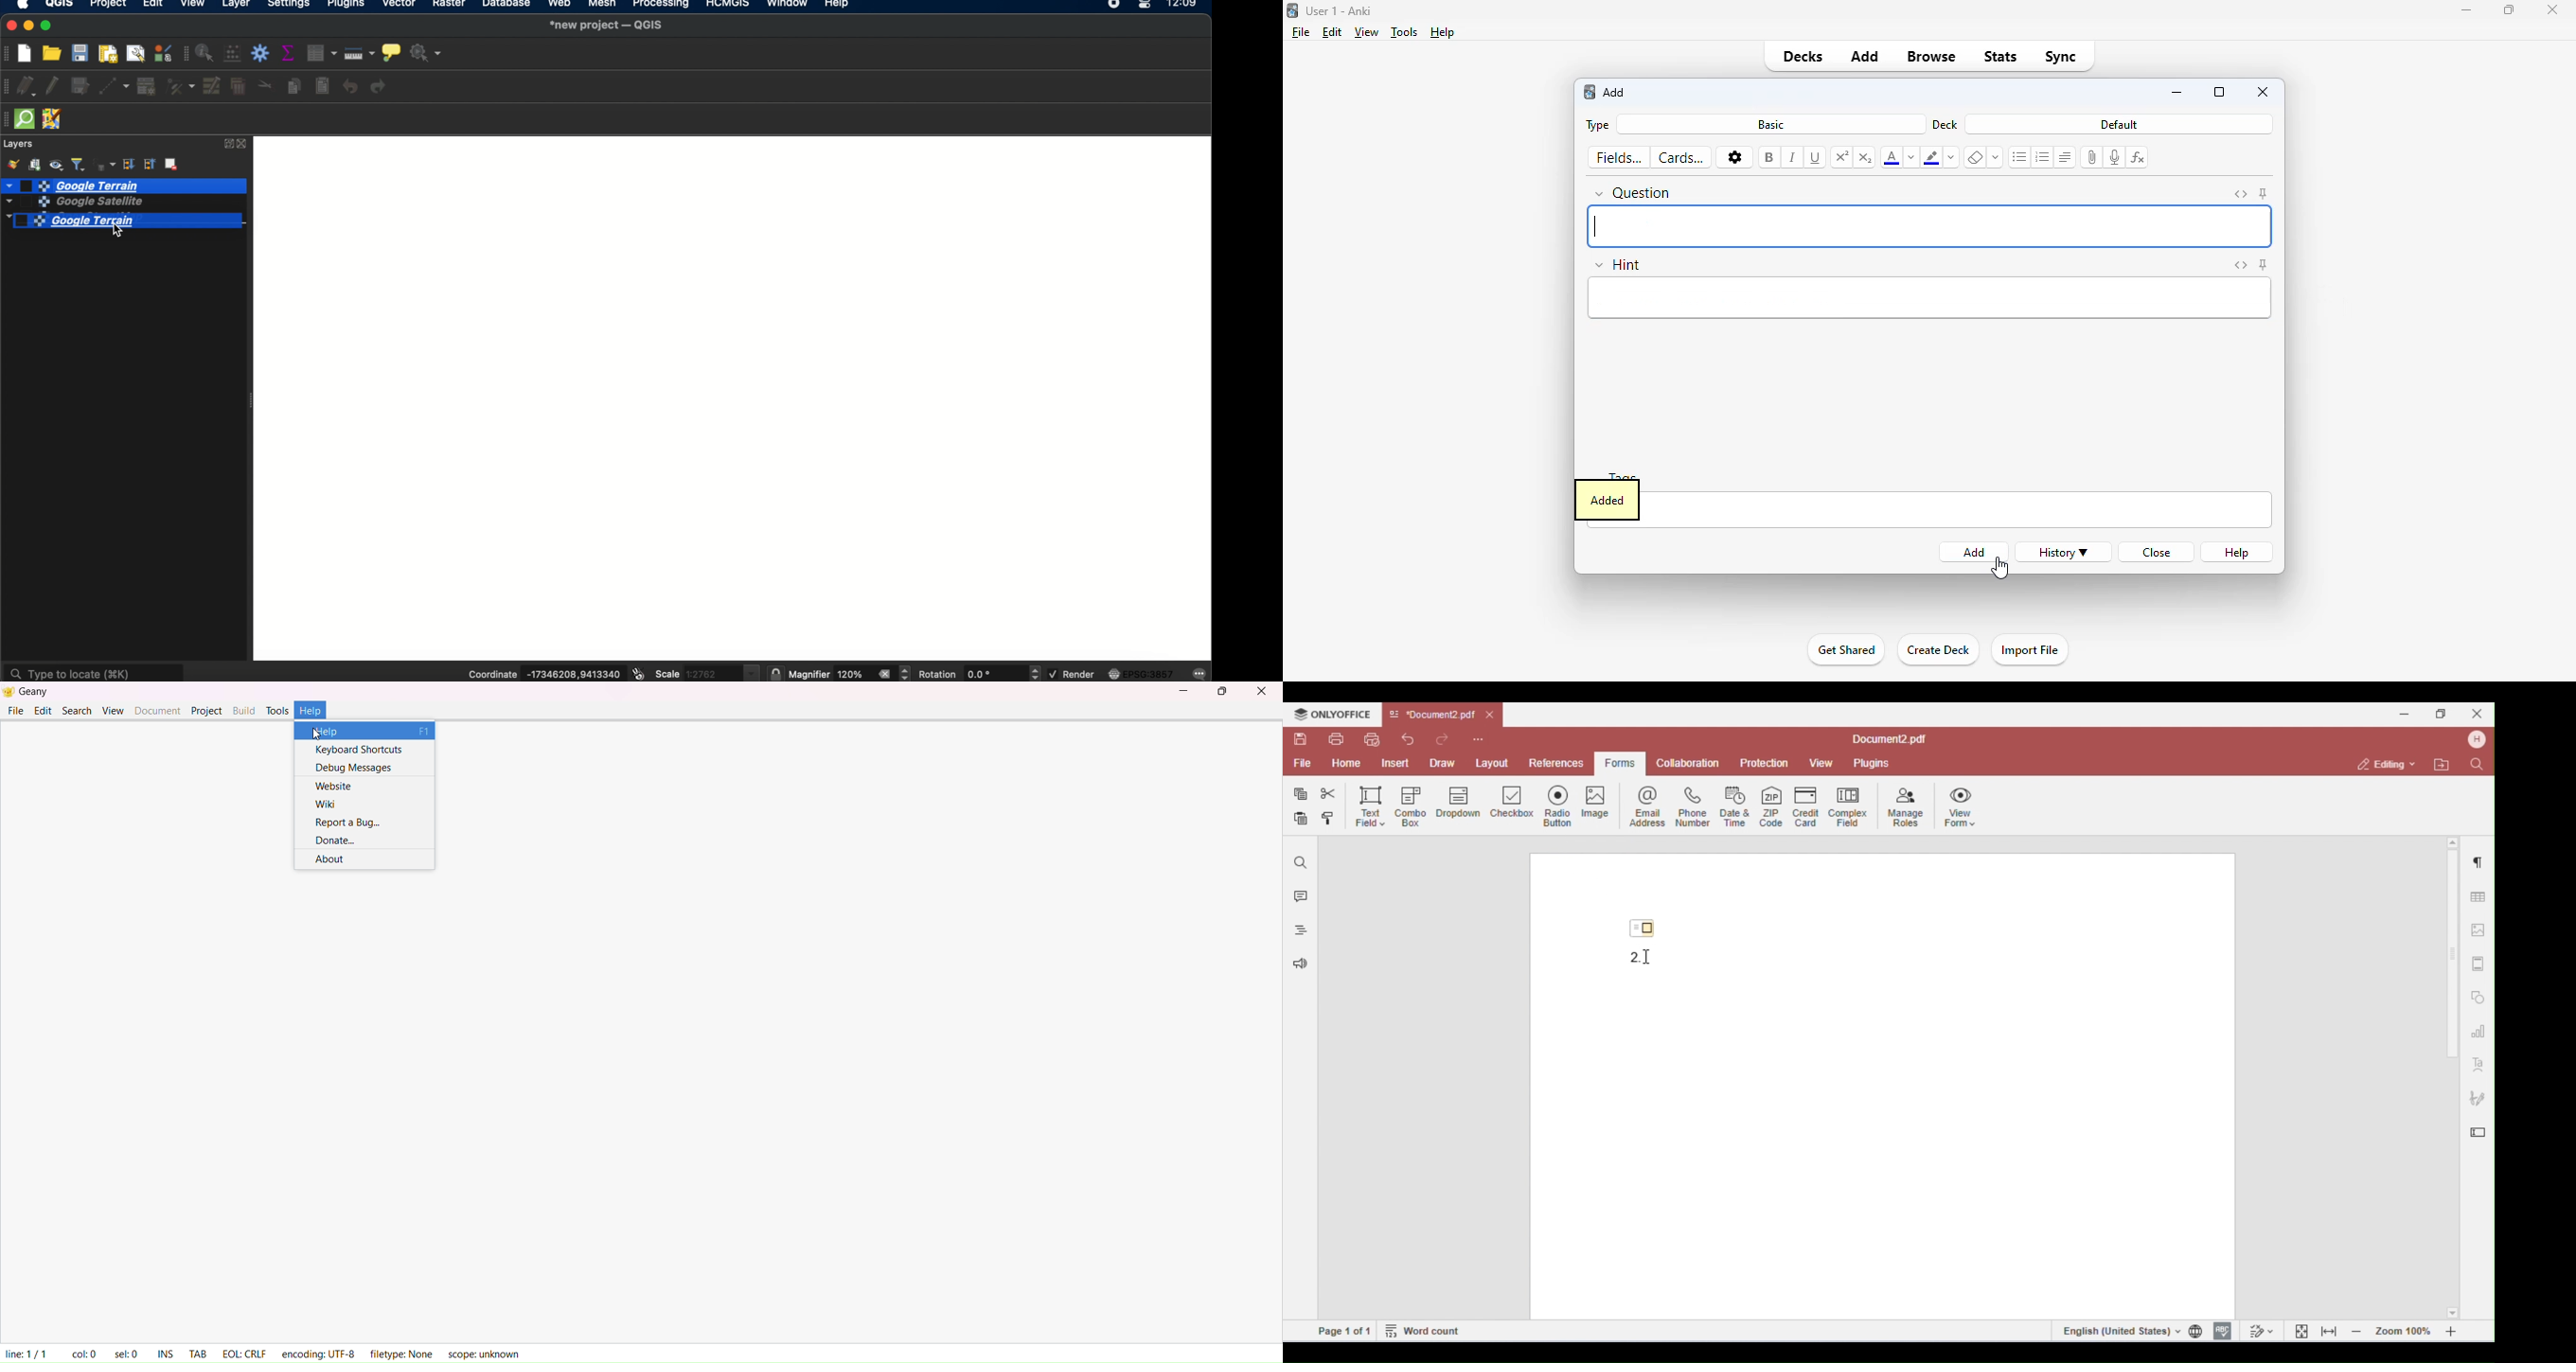 The width and height of the screenshot is (2576, 1372). What do you see at coordinates (2019, 158) in the screenshot?
I see `unordered list` at bounding box center [2019, 158].